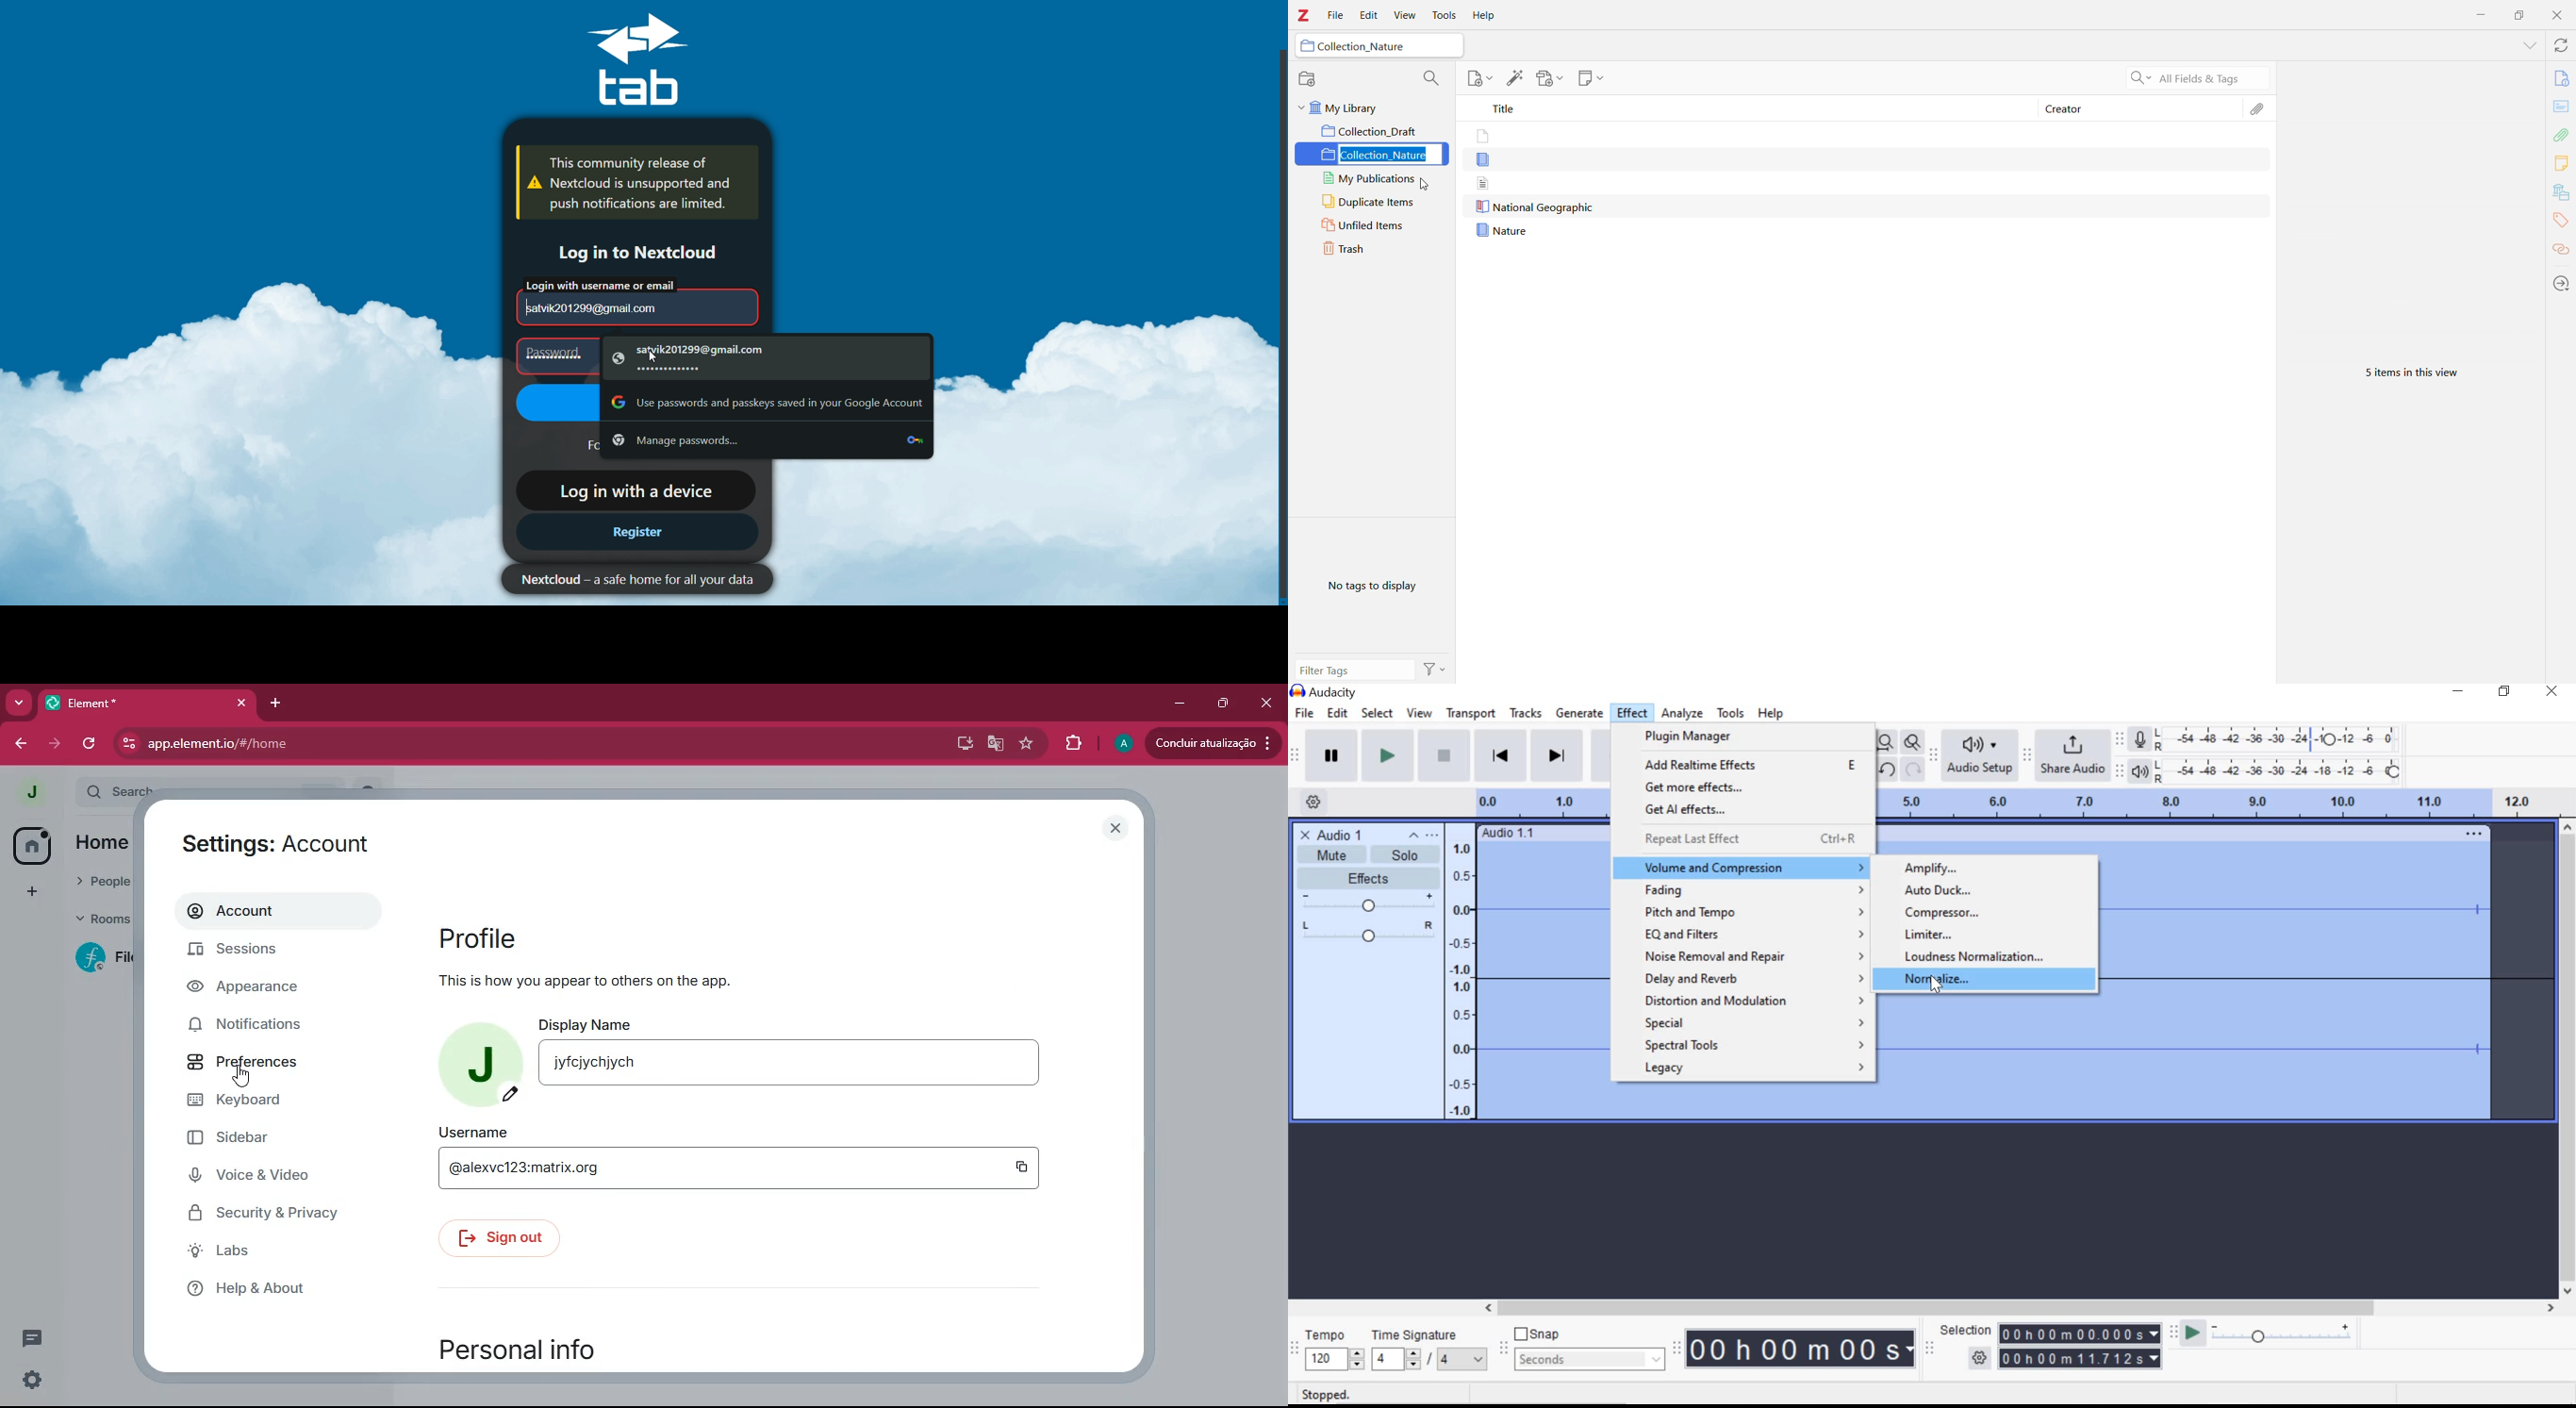 The height and width of the screenshot is (1428, 2576). Describe the element at coordinates (1886, 769) in the screenshot. I see `undo` at that location.